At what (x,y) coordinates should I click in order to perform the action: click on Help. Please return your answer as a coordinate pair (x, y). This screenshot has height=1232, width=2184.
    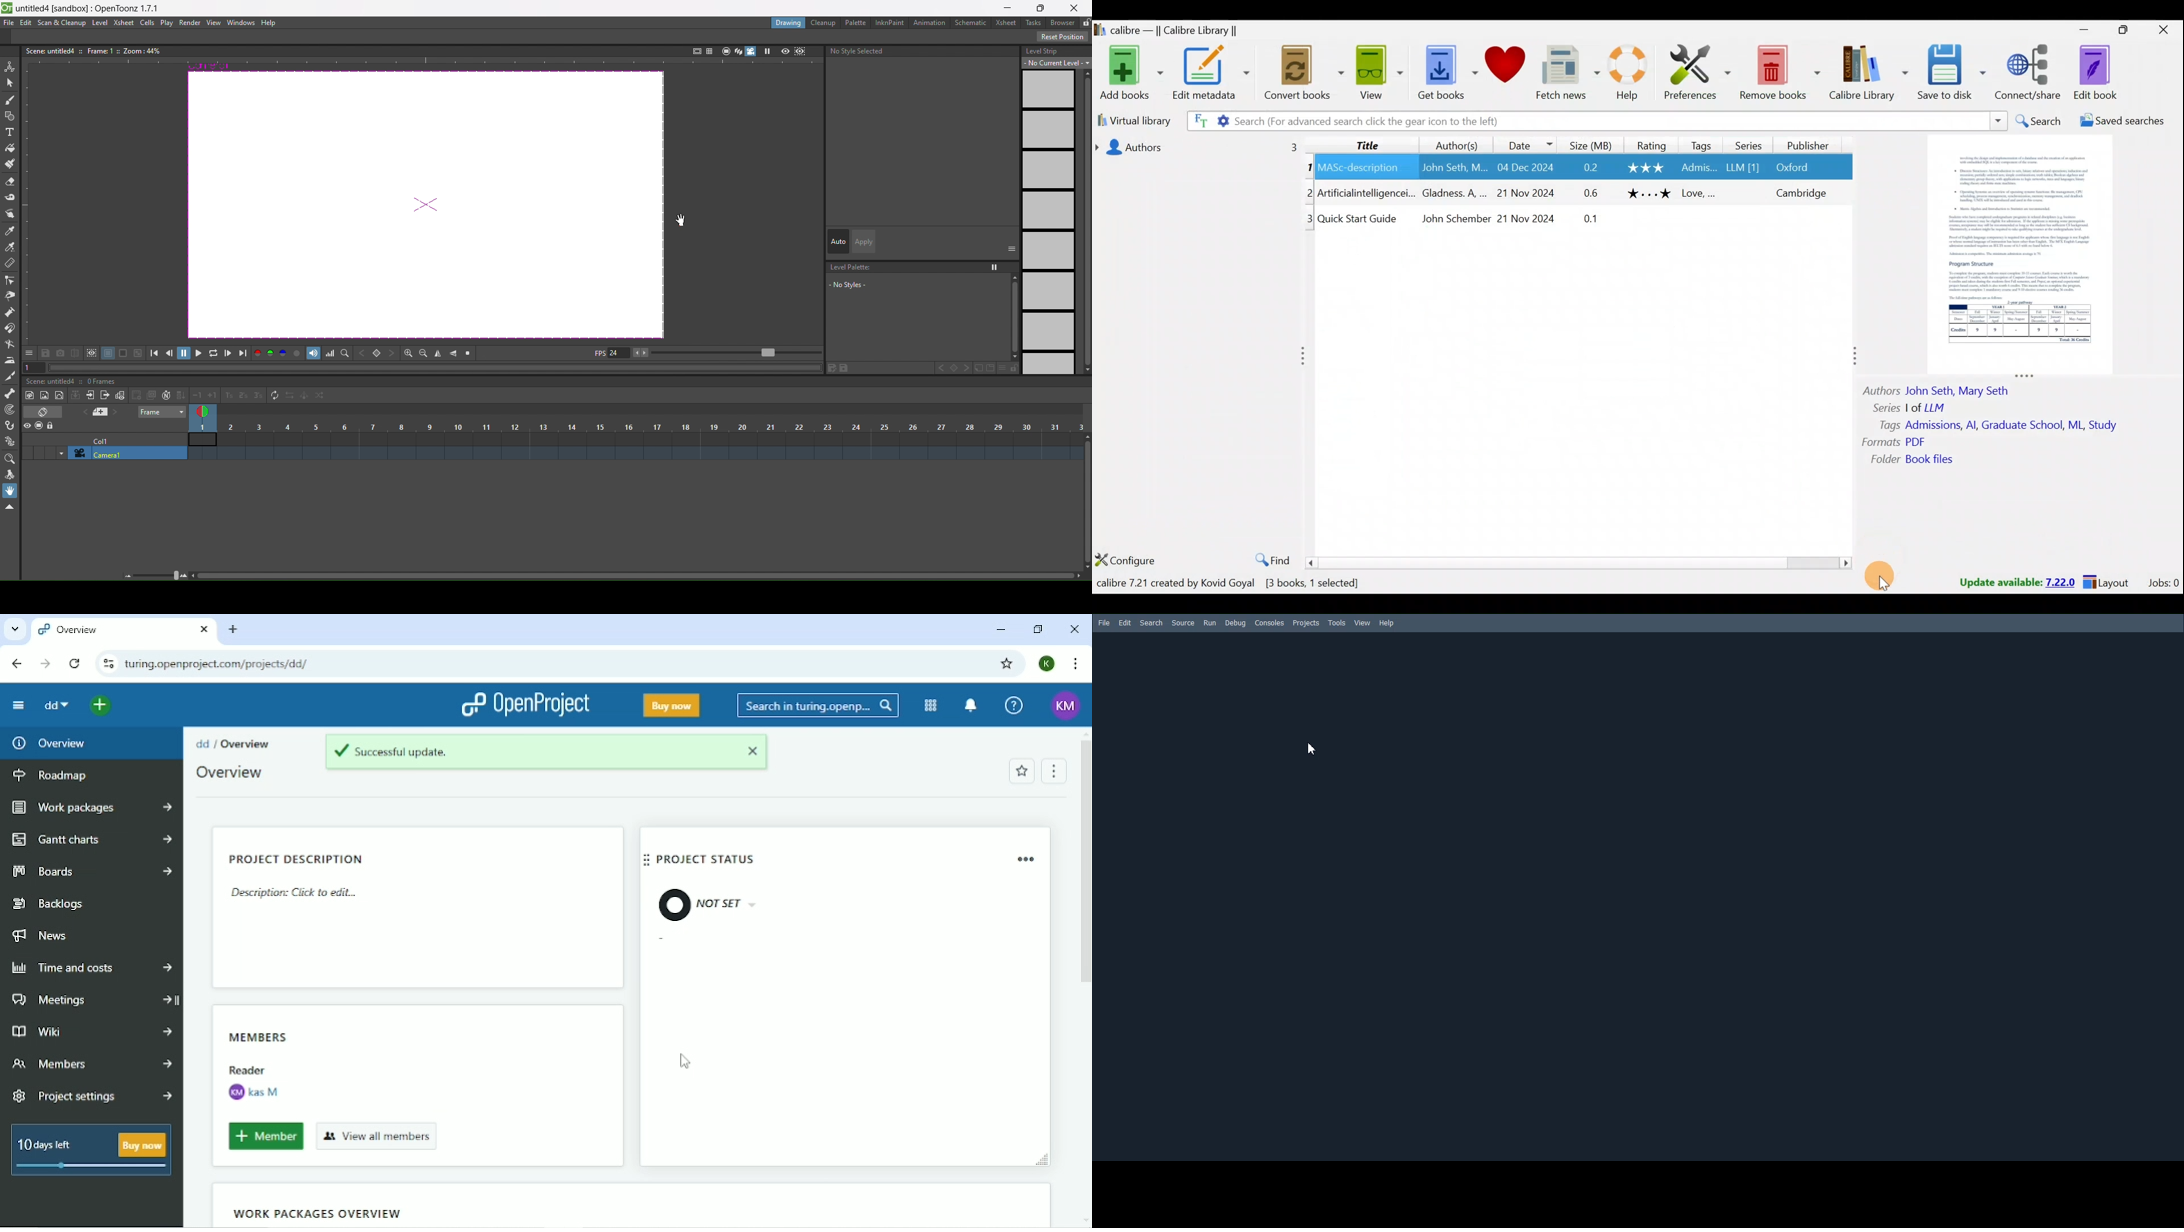
    Looking at the image, I should click on (1633, 76).